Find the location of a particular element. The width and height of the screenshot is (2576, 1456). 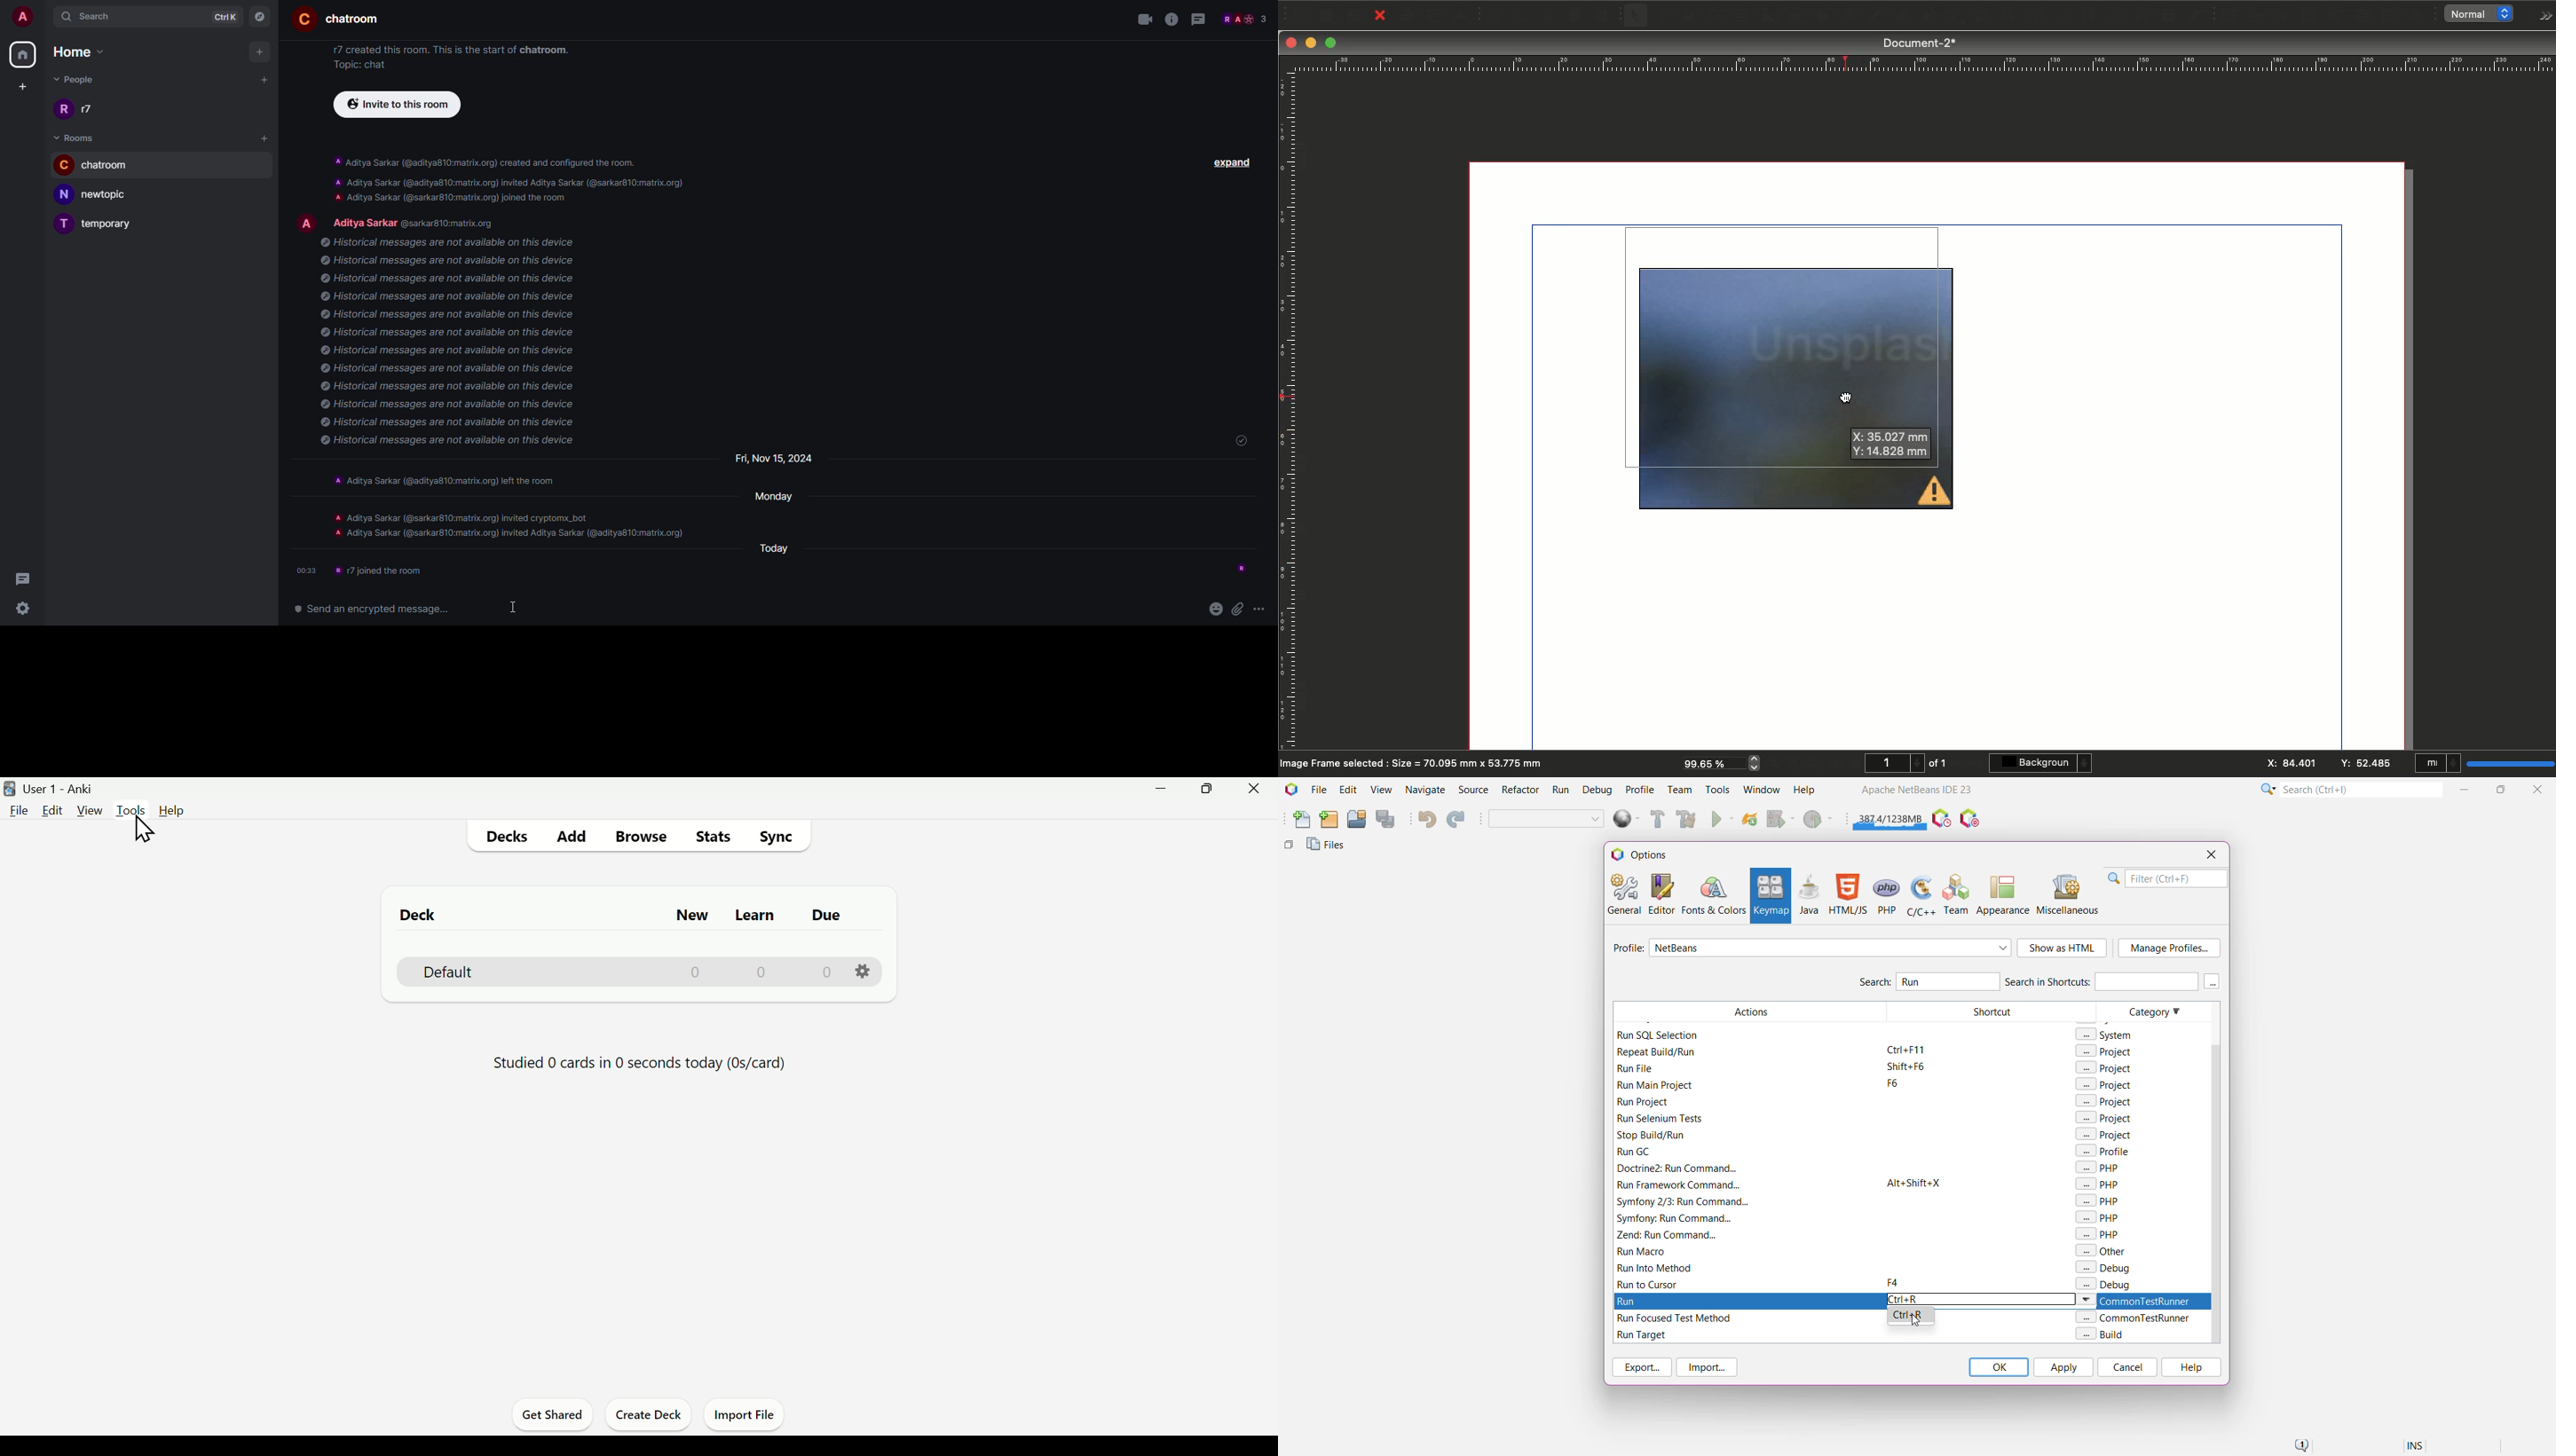

temporary is located at coordinates (102, 223).